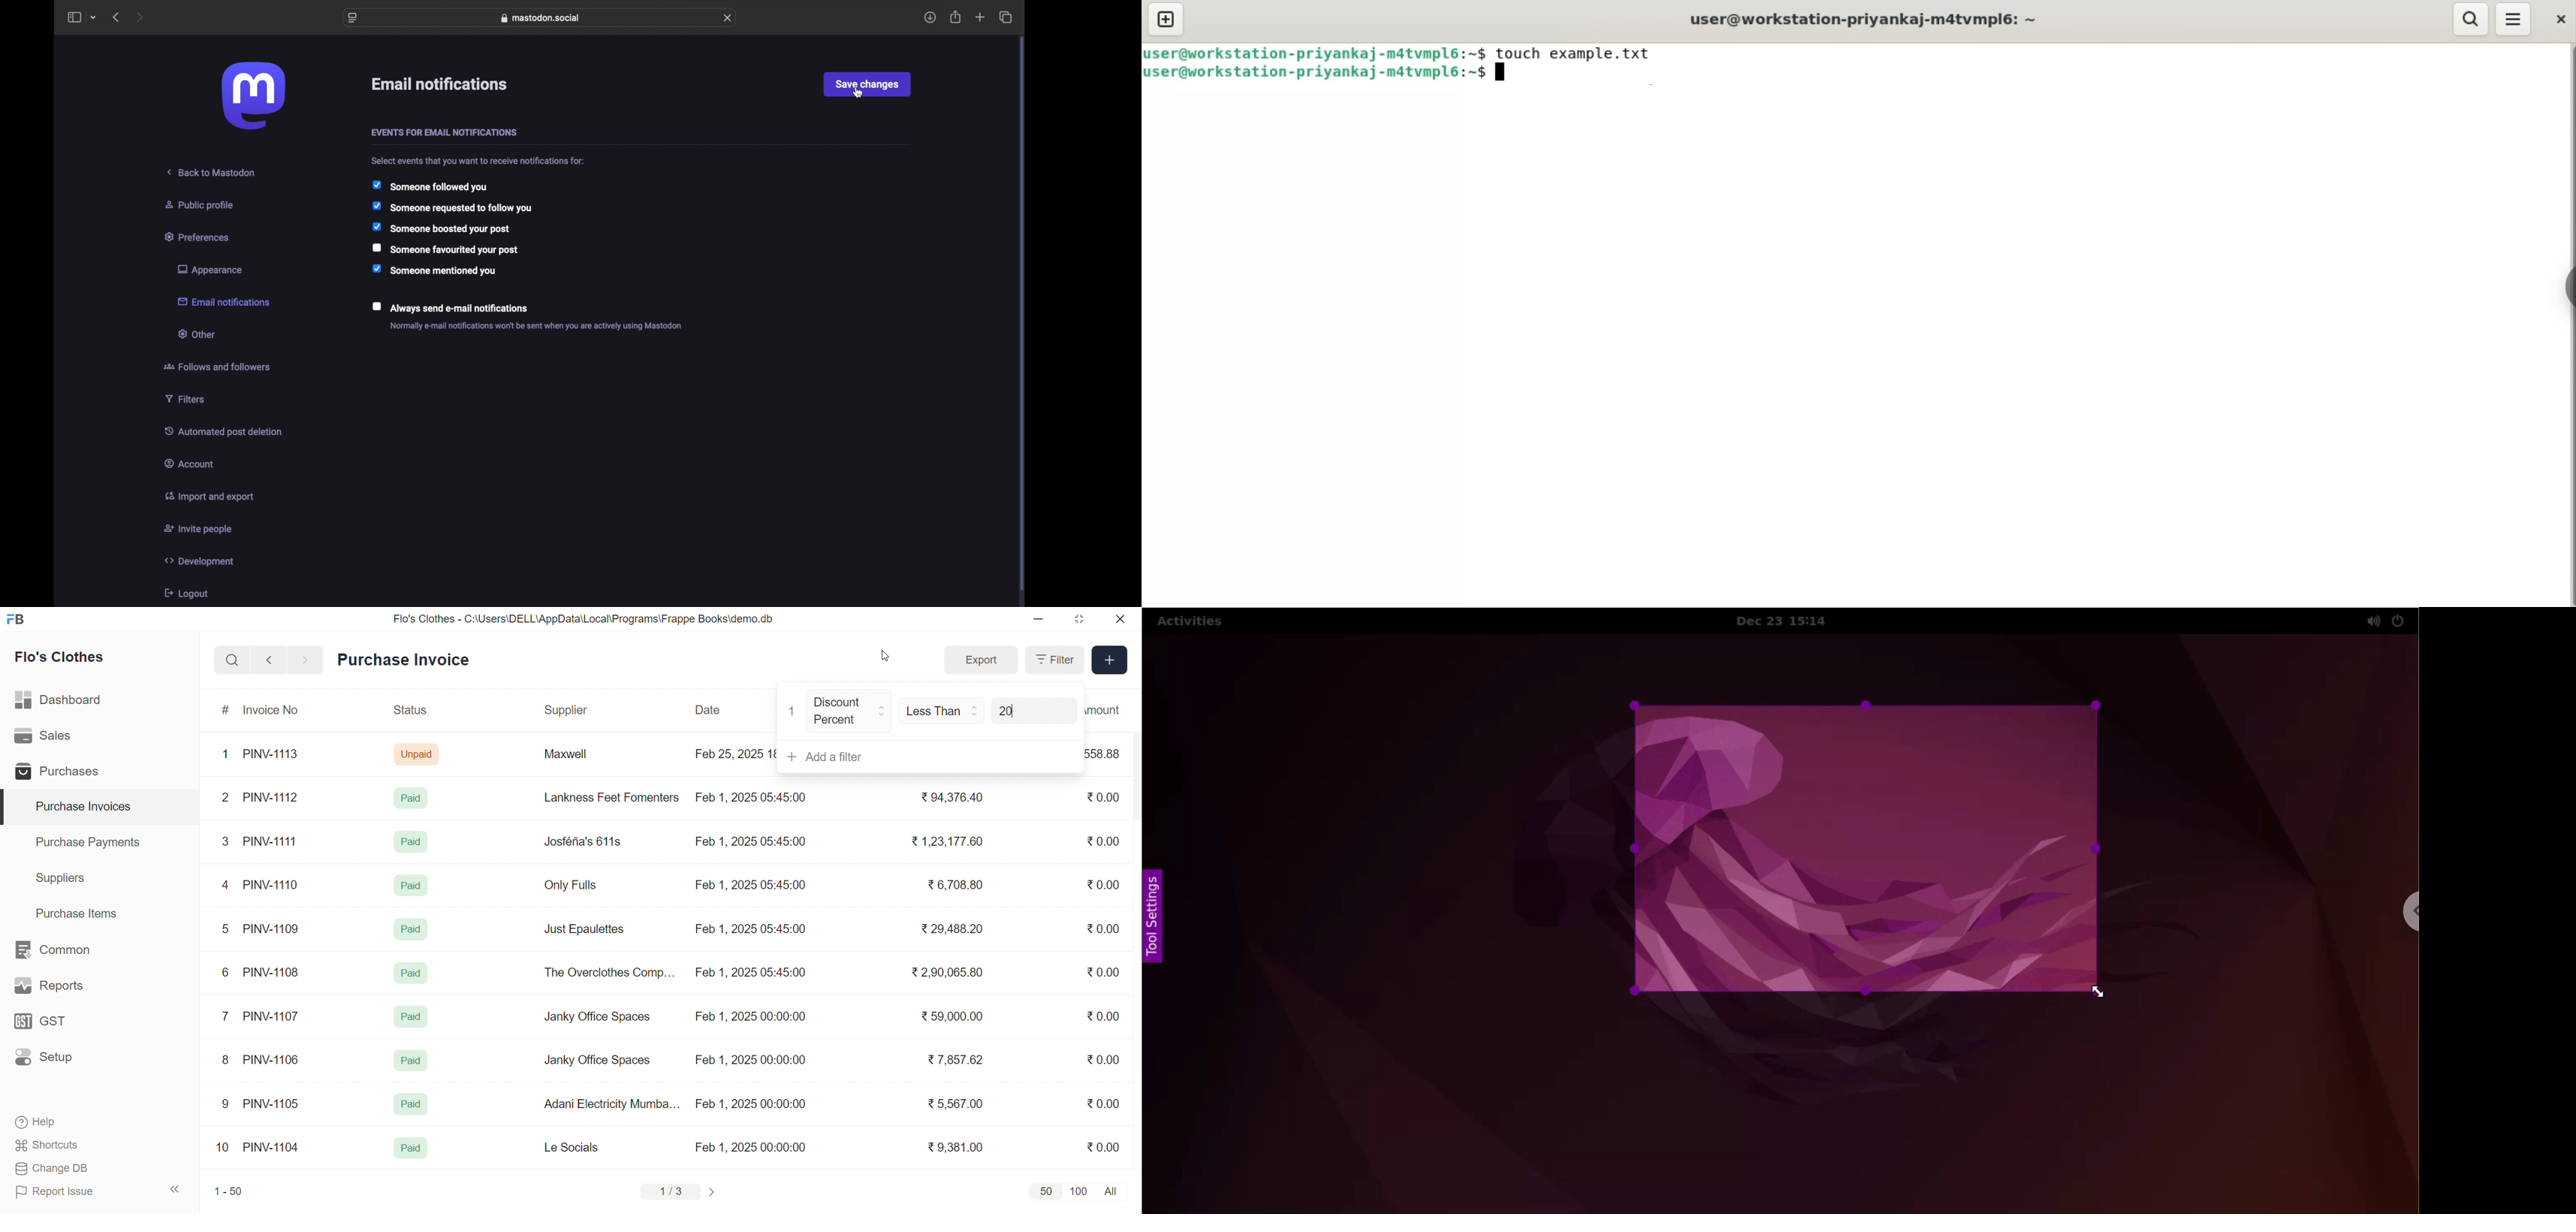 The width and height of the screenshot is (2576, 1232). What do you see at coordinates (1046, 1191) in the screenshot?
I see `50` at bounding box center [1046, 1191].